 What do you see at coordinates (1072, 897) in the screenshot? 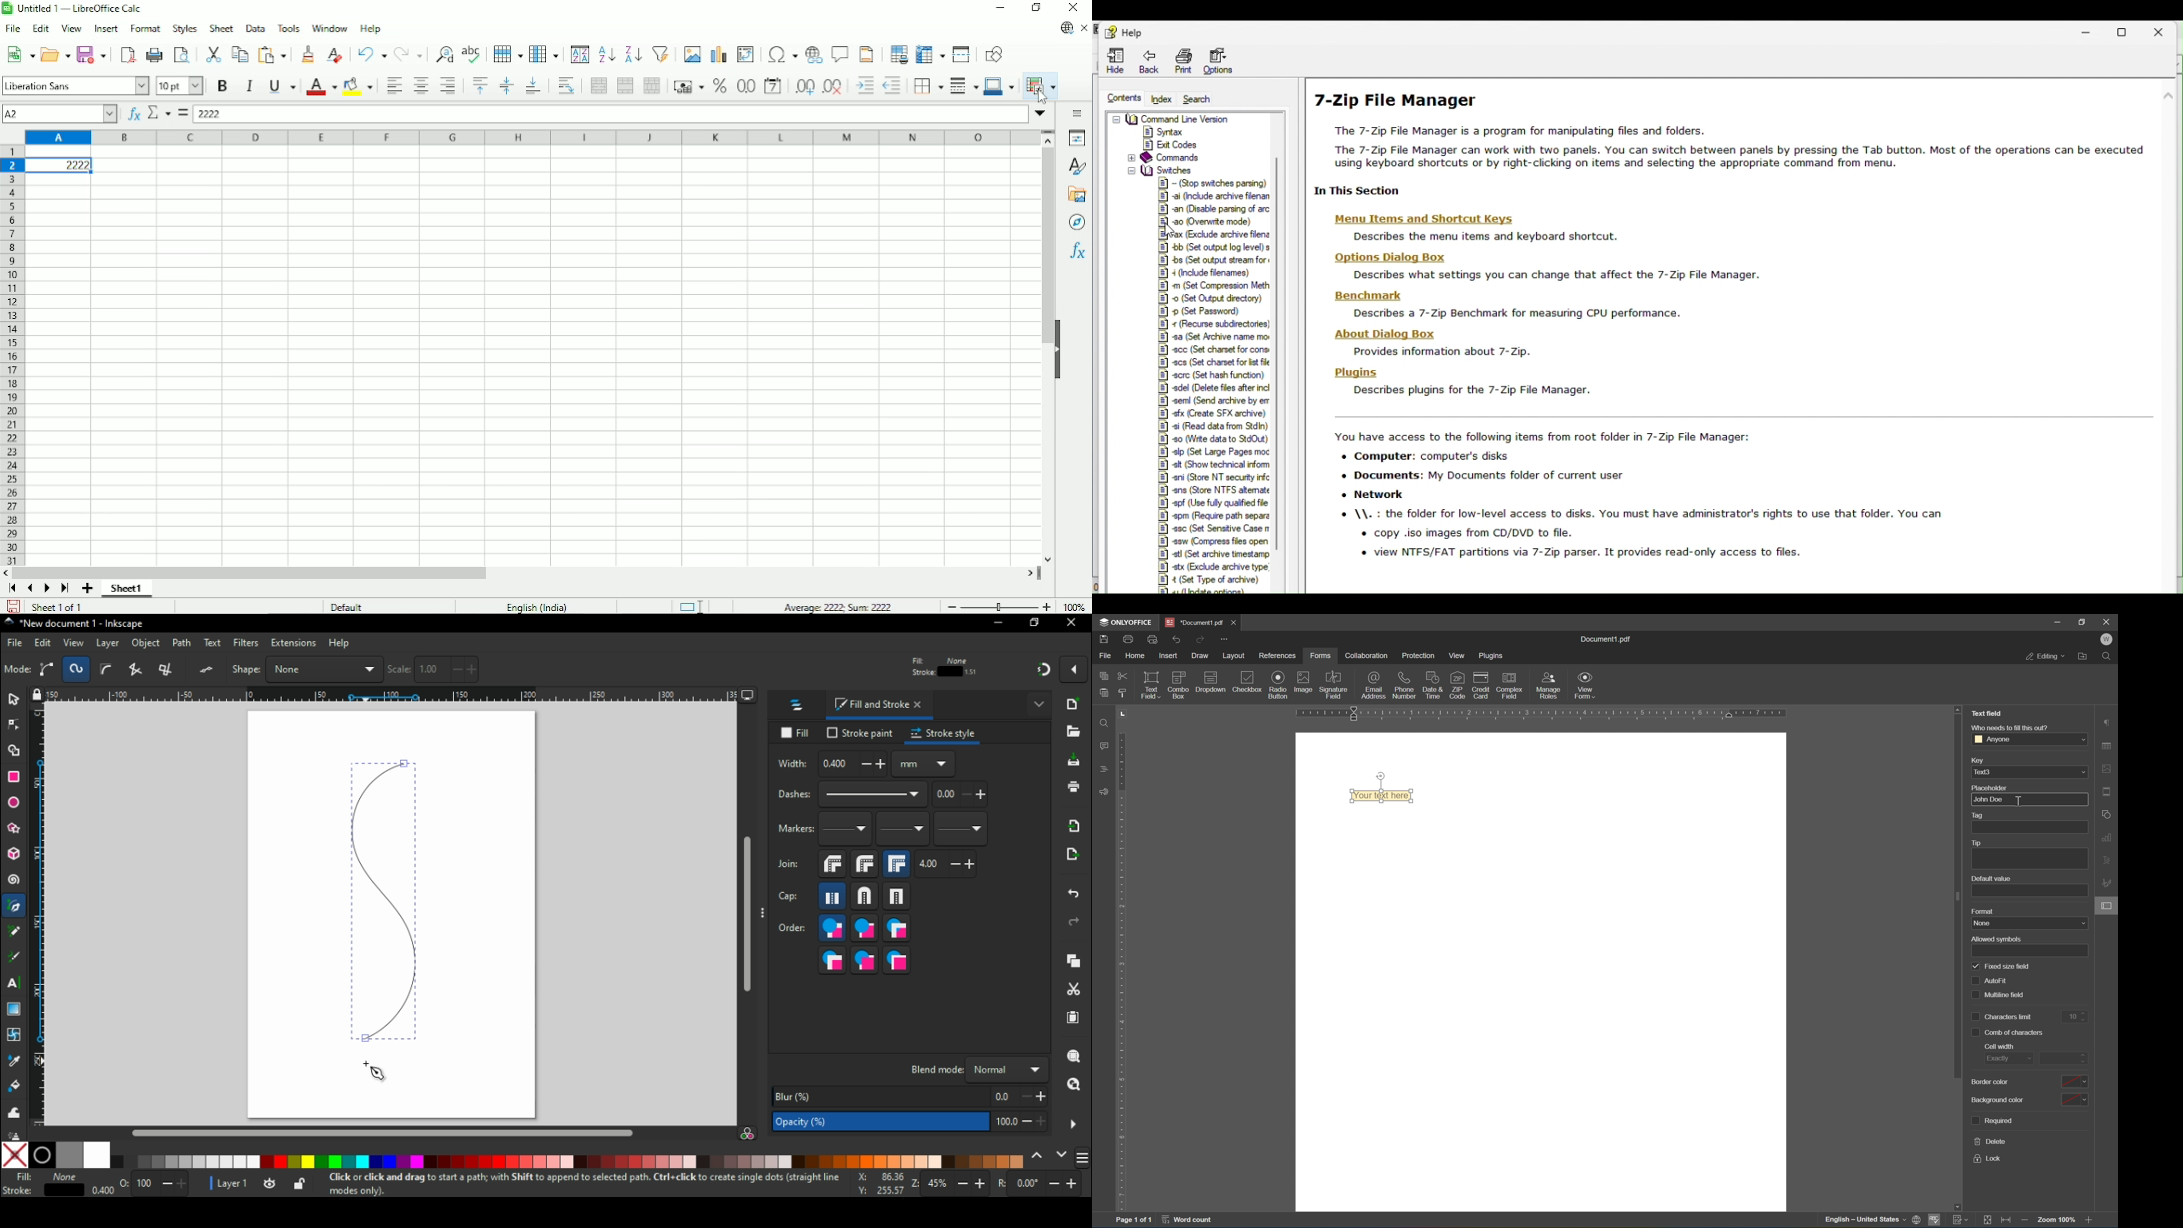
I see `undo` at bounding box center [1072, 897].